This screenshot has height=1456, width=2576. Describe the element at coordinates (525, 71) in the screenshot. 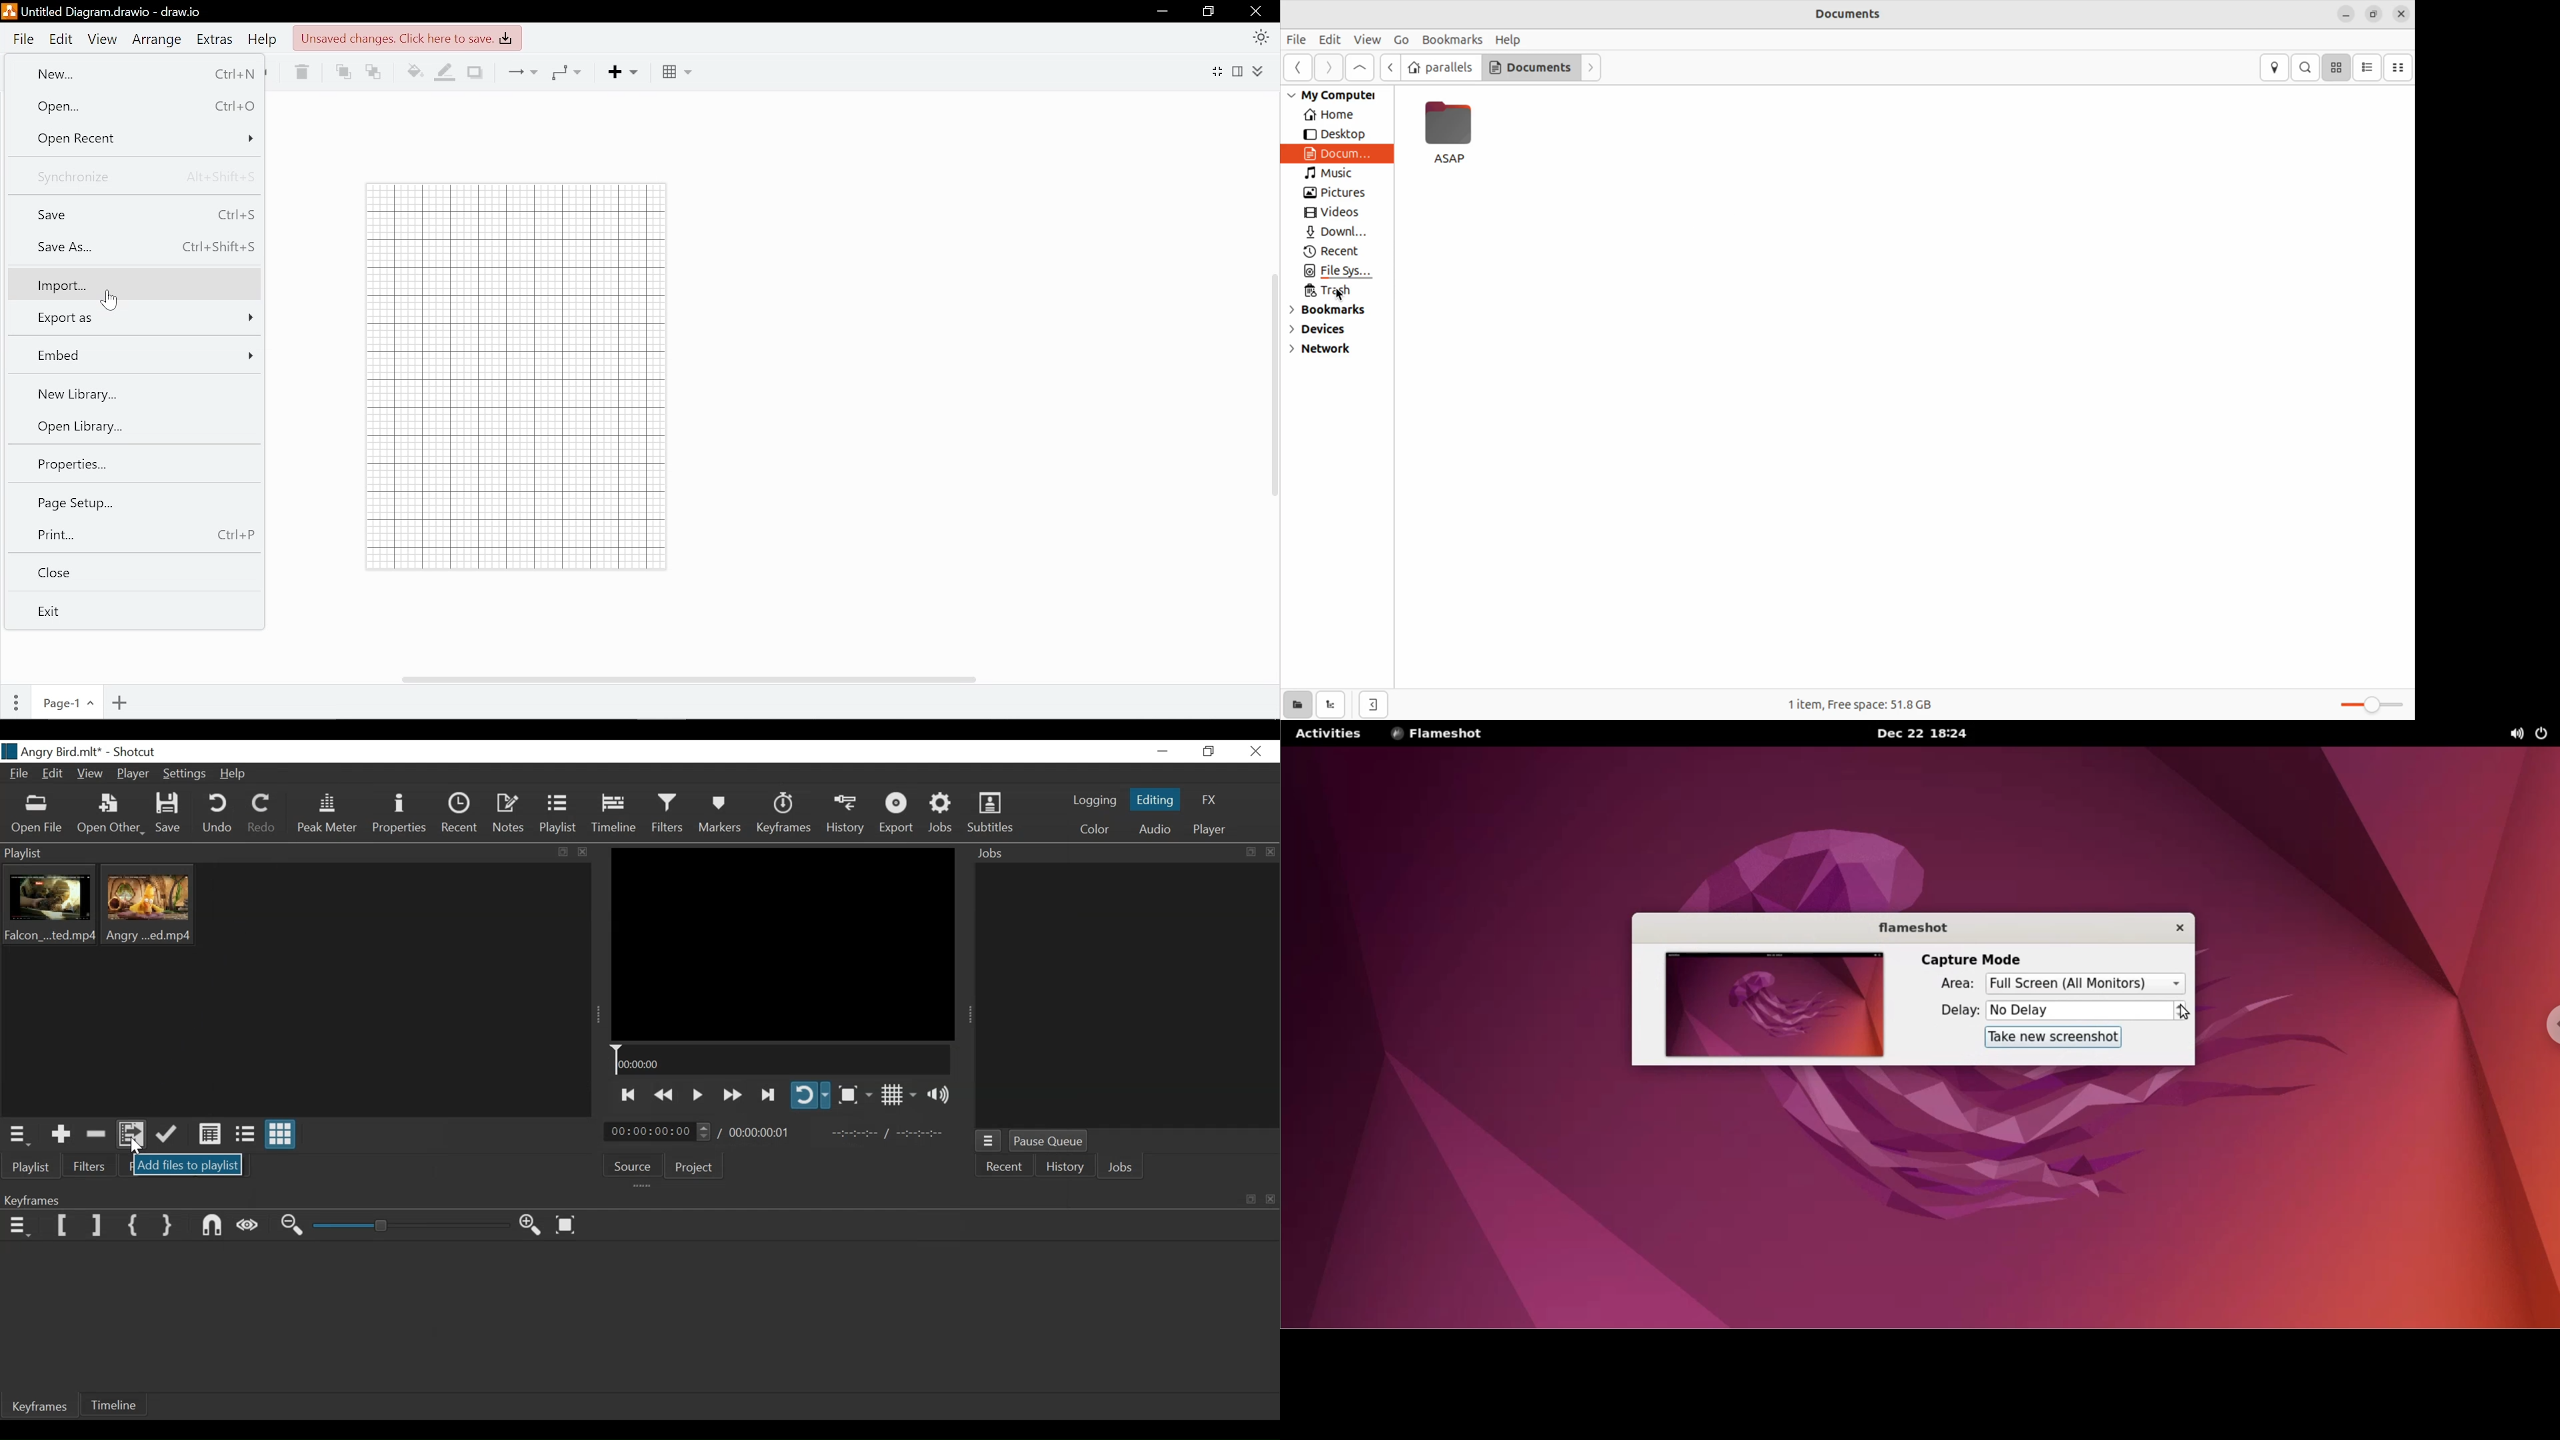

I see `Connections` at that location.